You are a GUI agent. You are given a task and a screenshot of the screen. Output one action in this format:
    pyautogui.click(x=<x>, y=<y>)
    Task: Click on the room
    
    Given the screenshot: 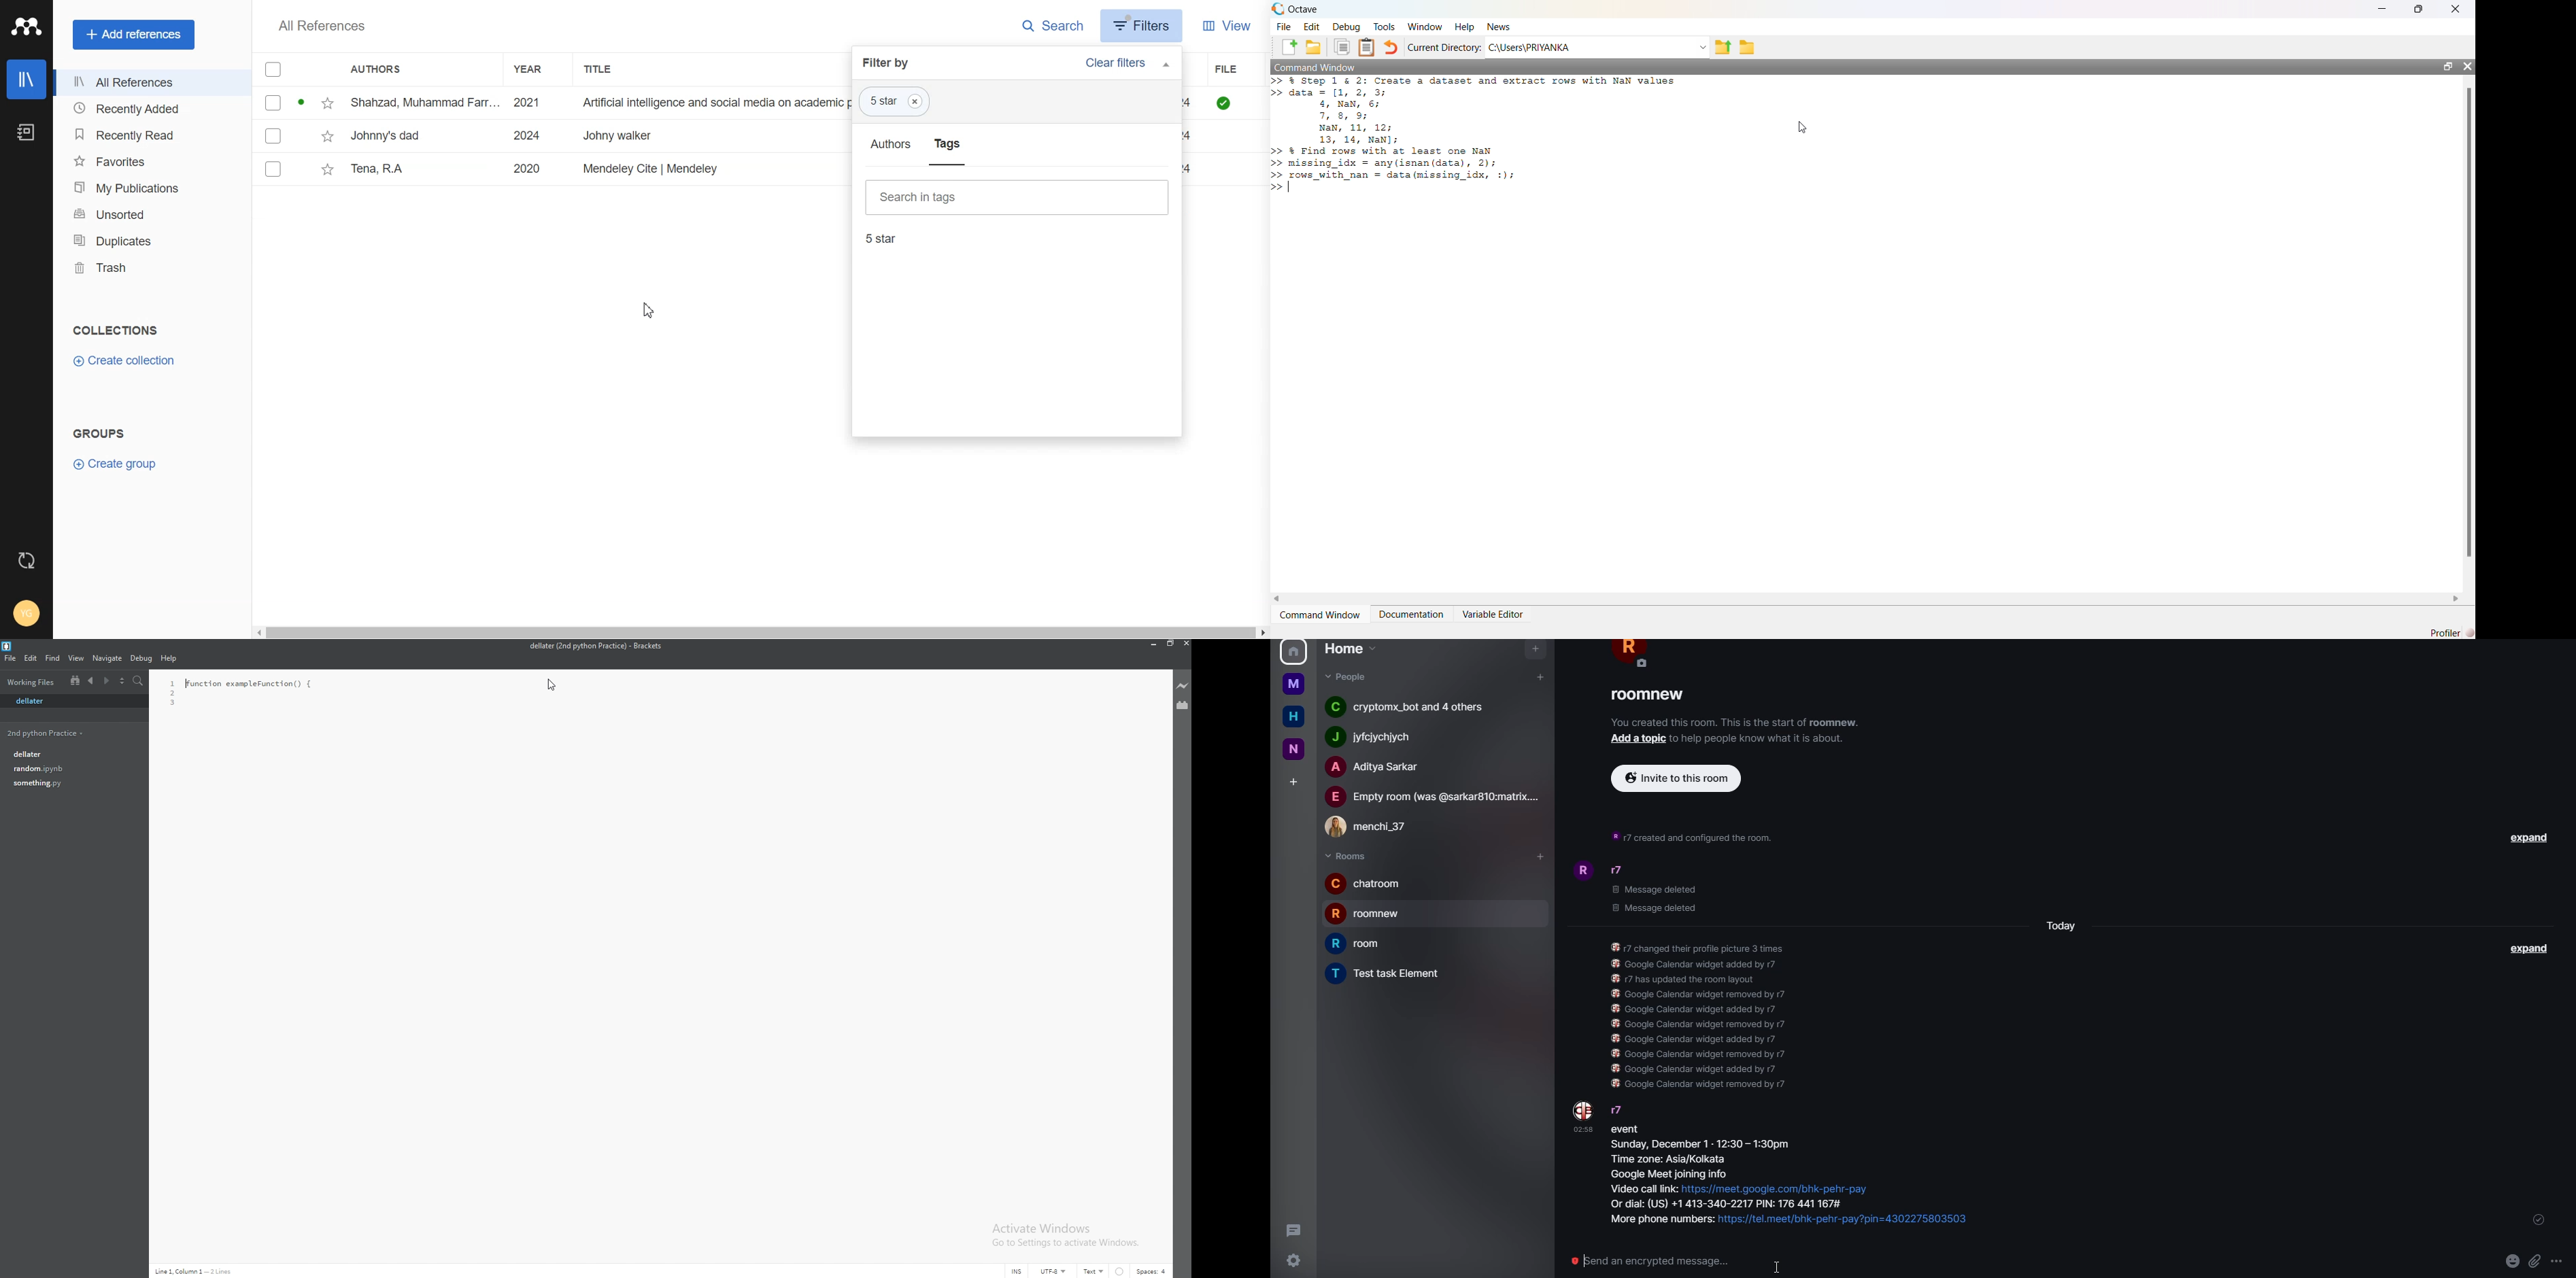 What is the action you would take?
    pyautogui.click(x=1390, y=973)
    